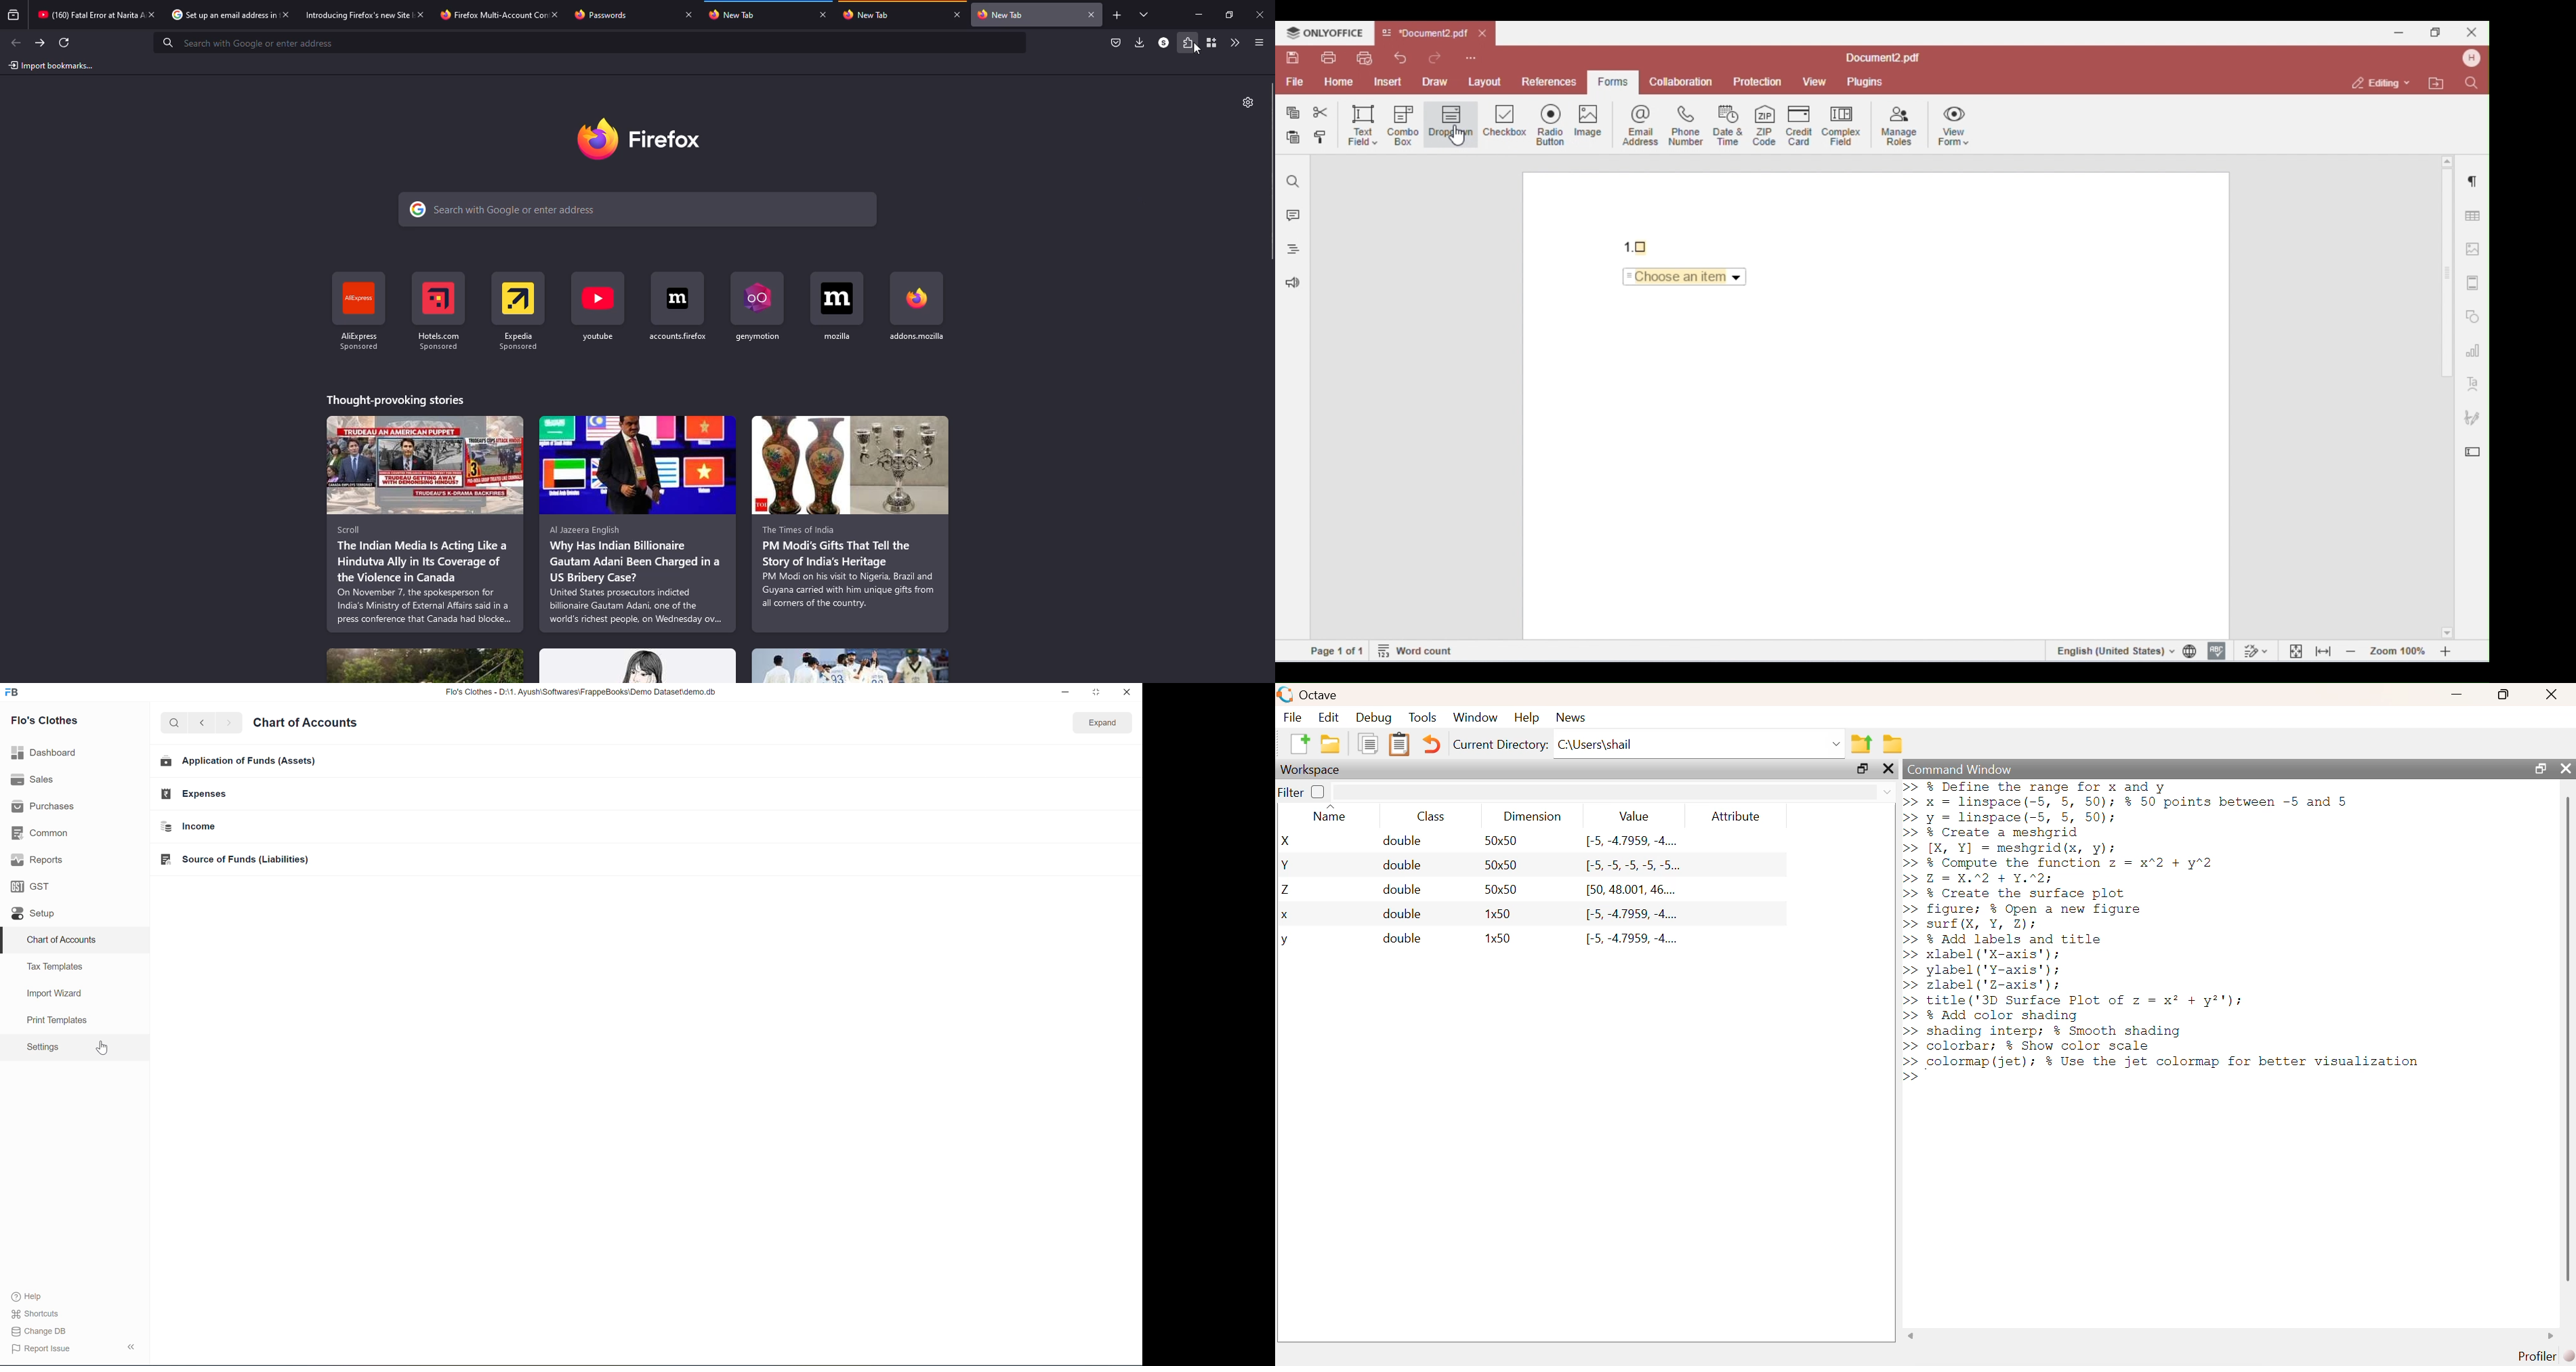 The width and height of the screenshot is (2576, 1372). What do you see at coordinates (54, 968) in the screenshot?
I see `Tax Templates` at bounding box center [54, 968].